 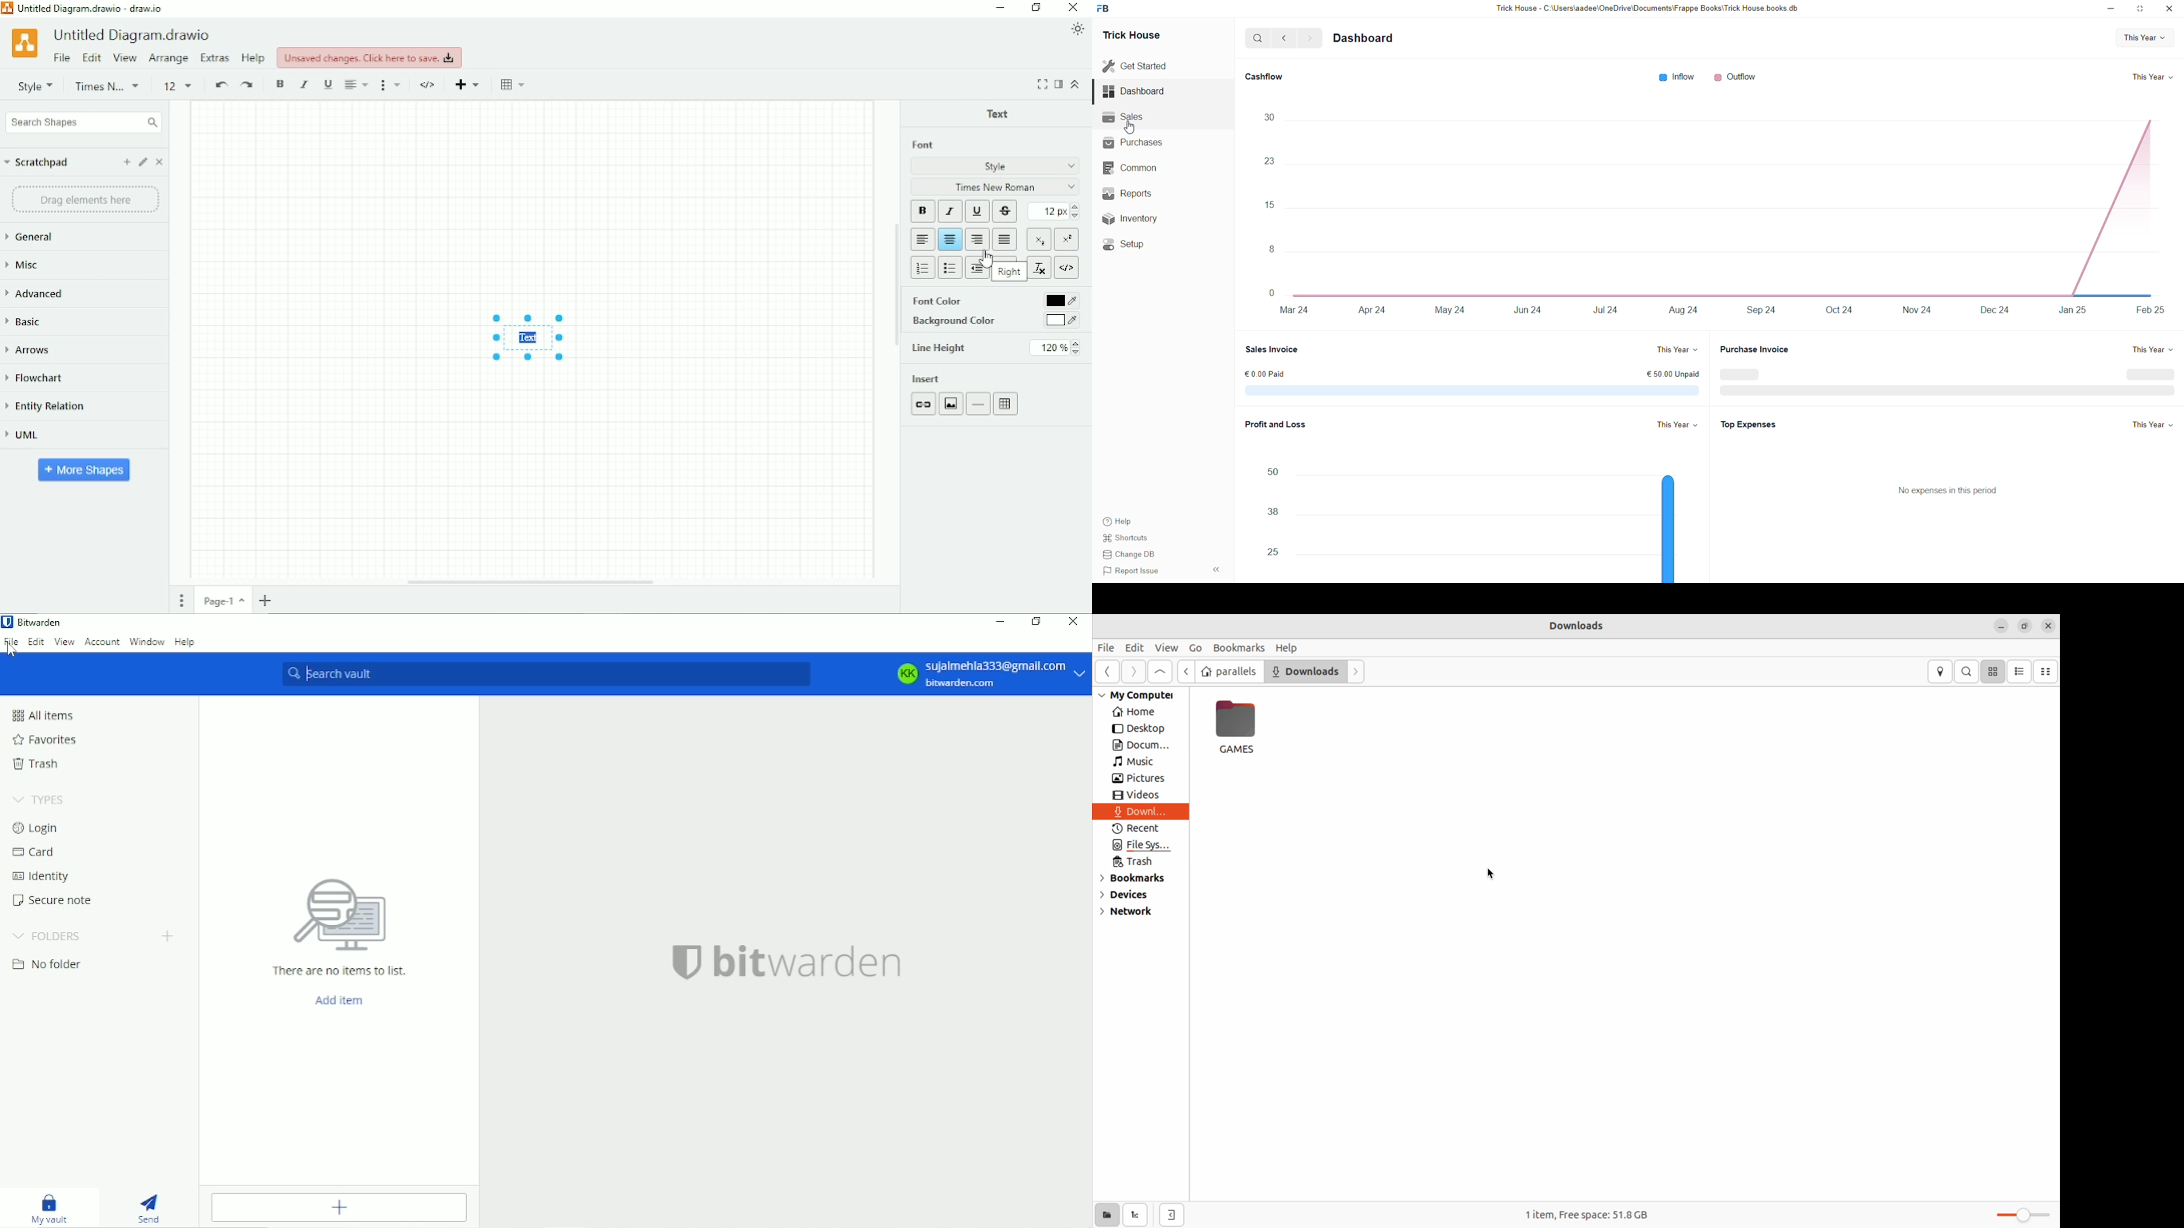 I want to click on compact view, so click(x=2047, y=670).